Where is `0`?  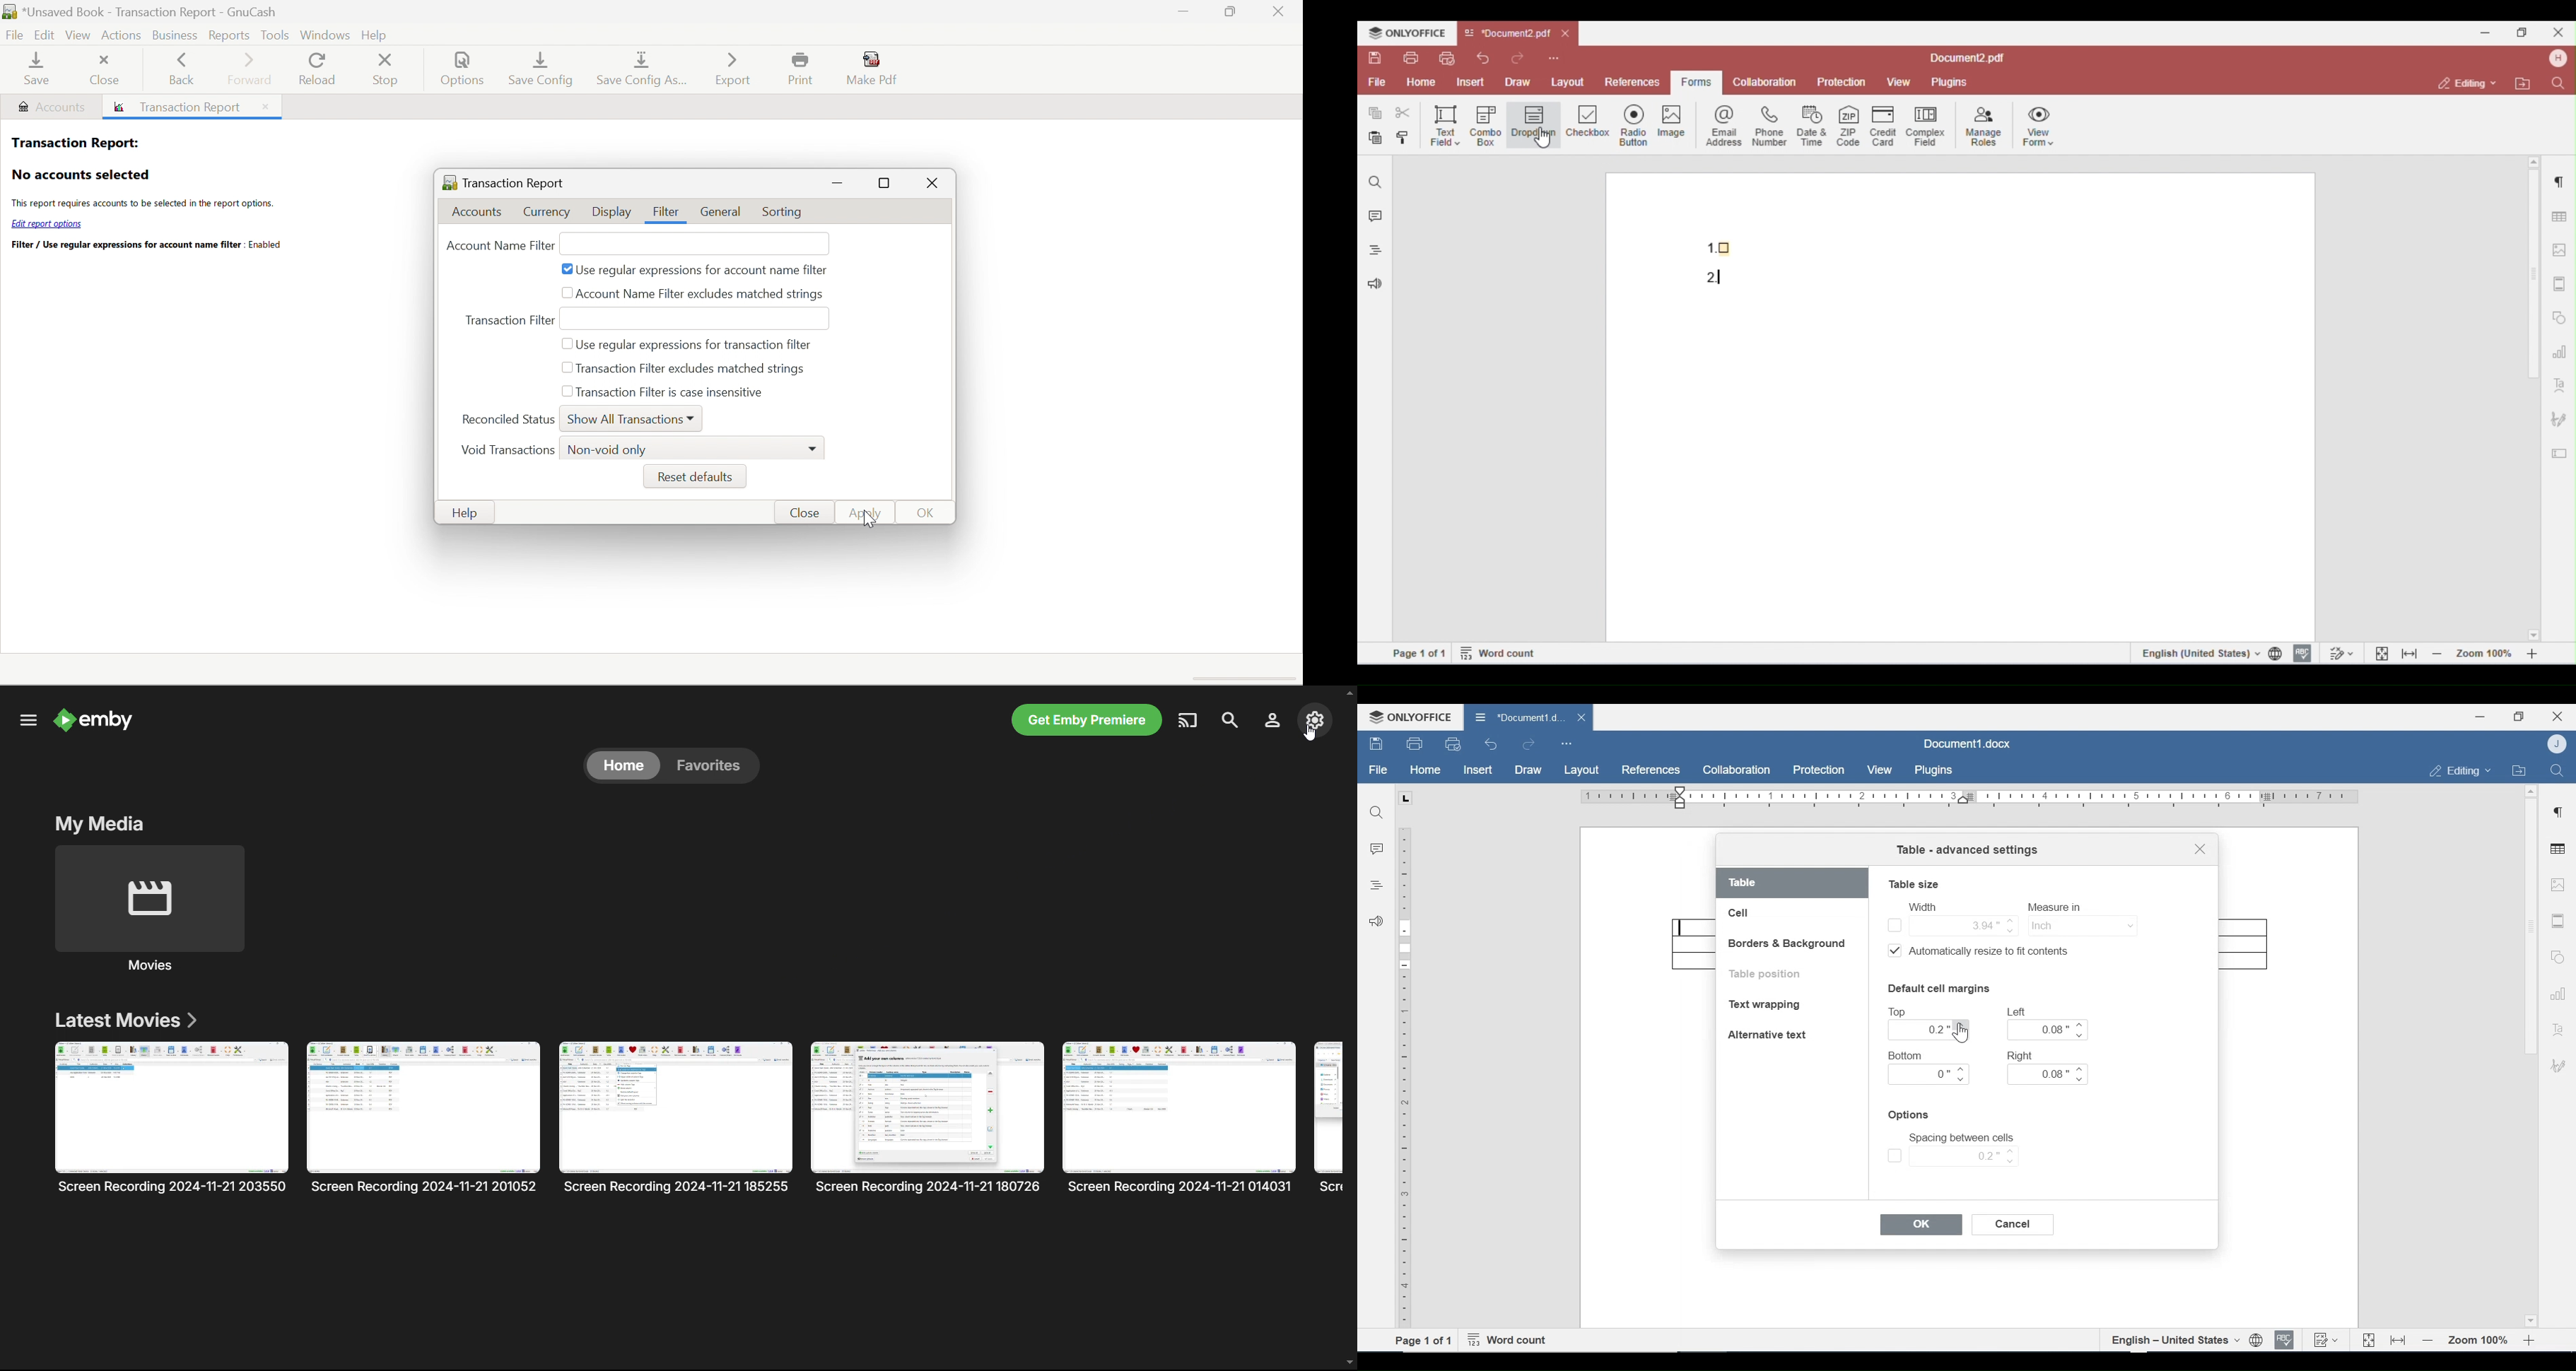 0 is located at coordinates (1929, 1075).